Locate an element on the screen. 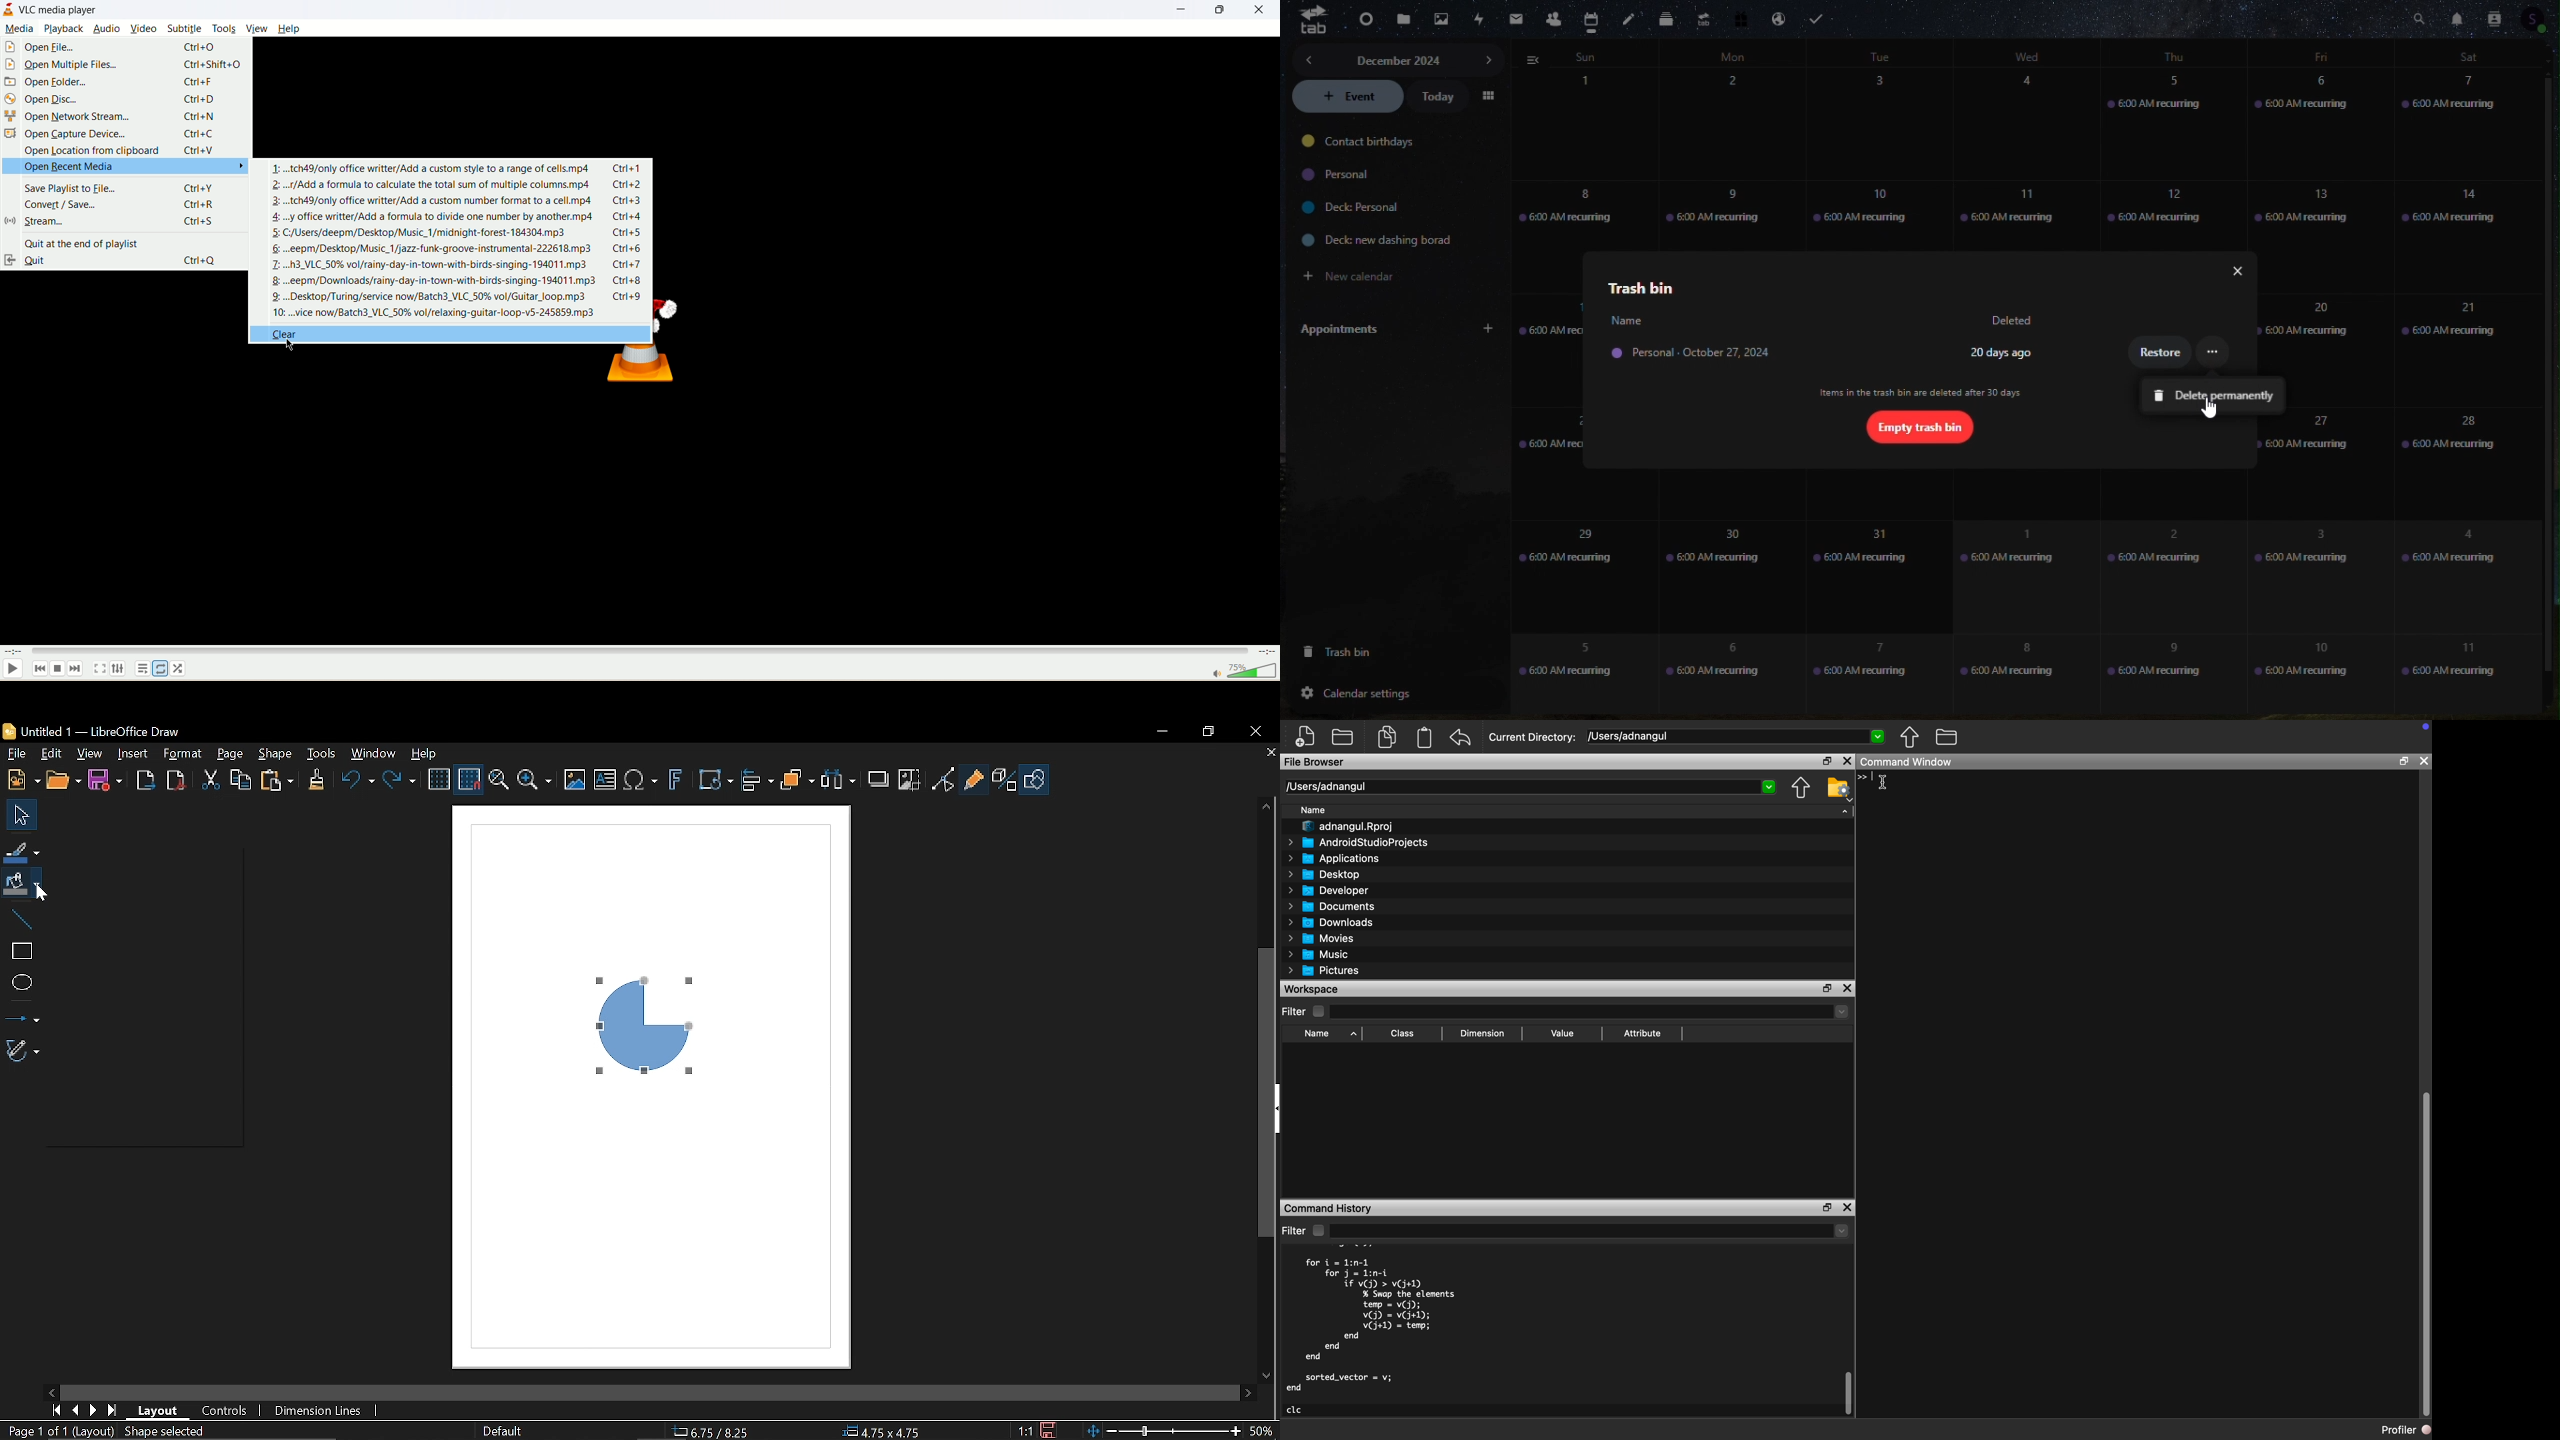 This screenshot has height=1456, width=2576. 7 is located at coordinates (1866, 672).